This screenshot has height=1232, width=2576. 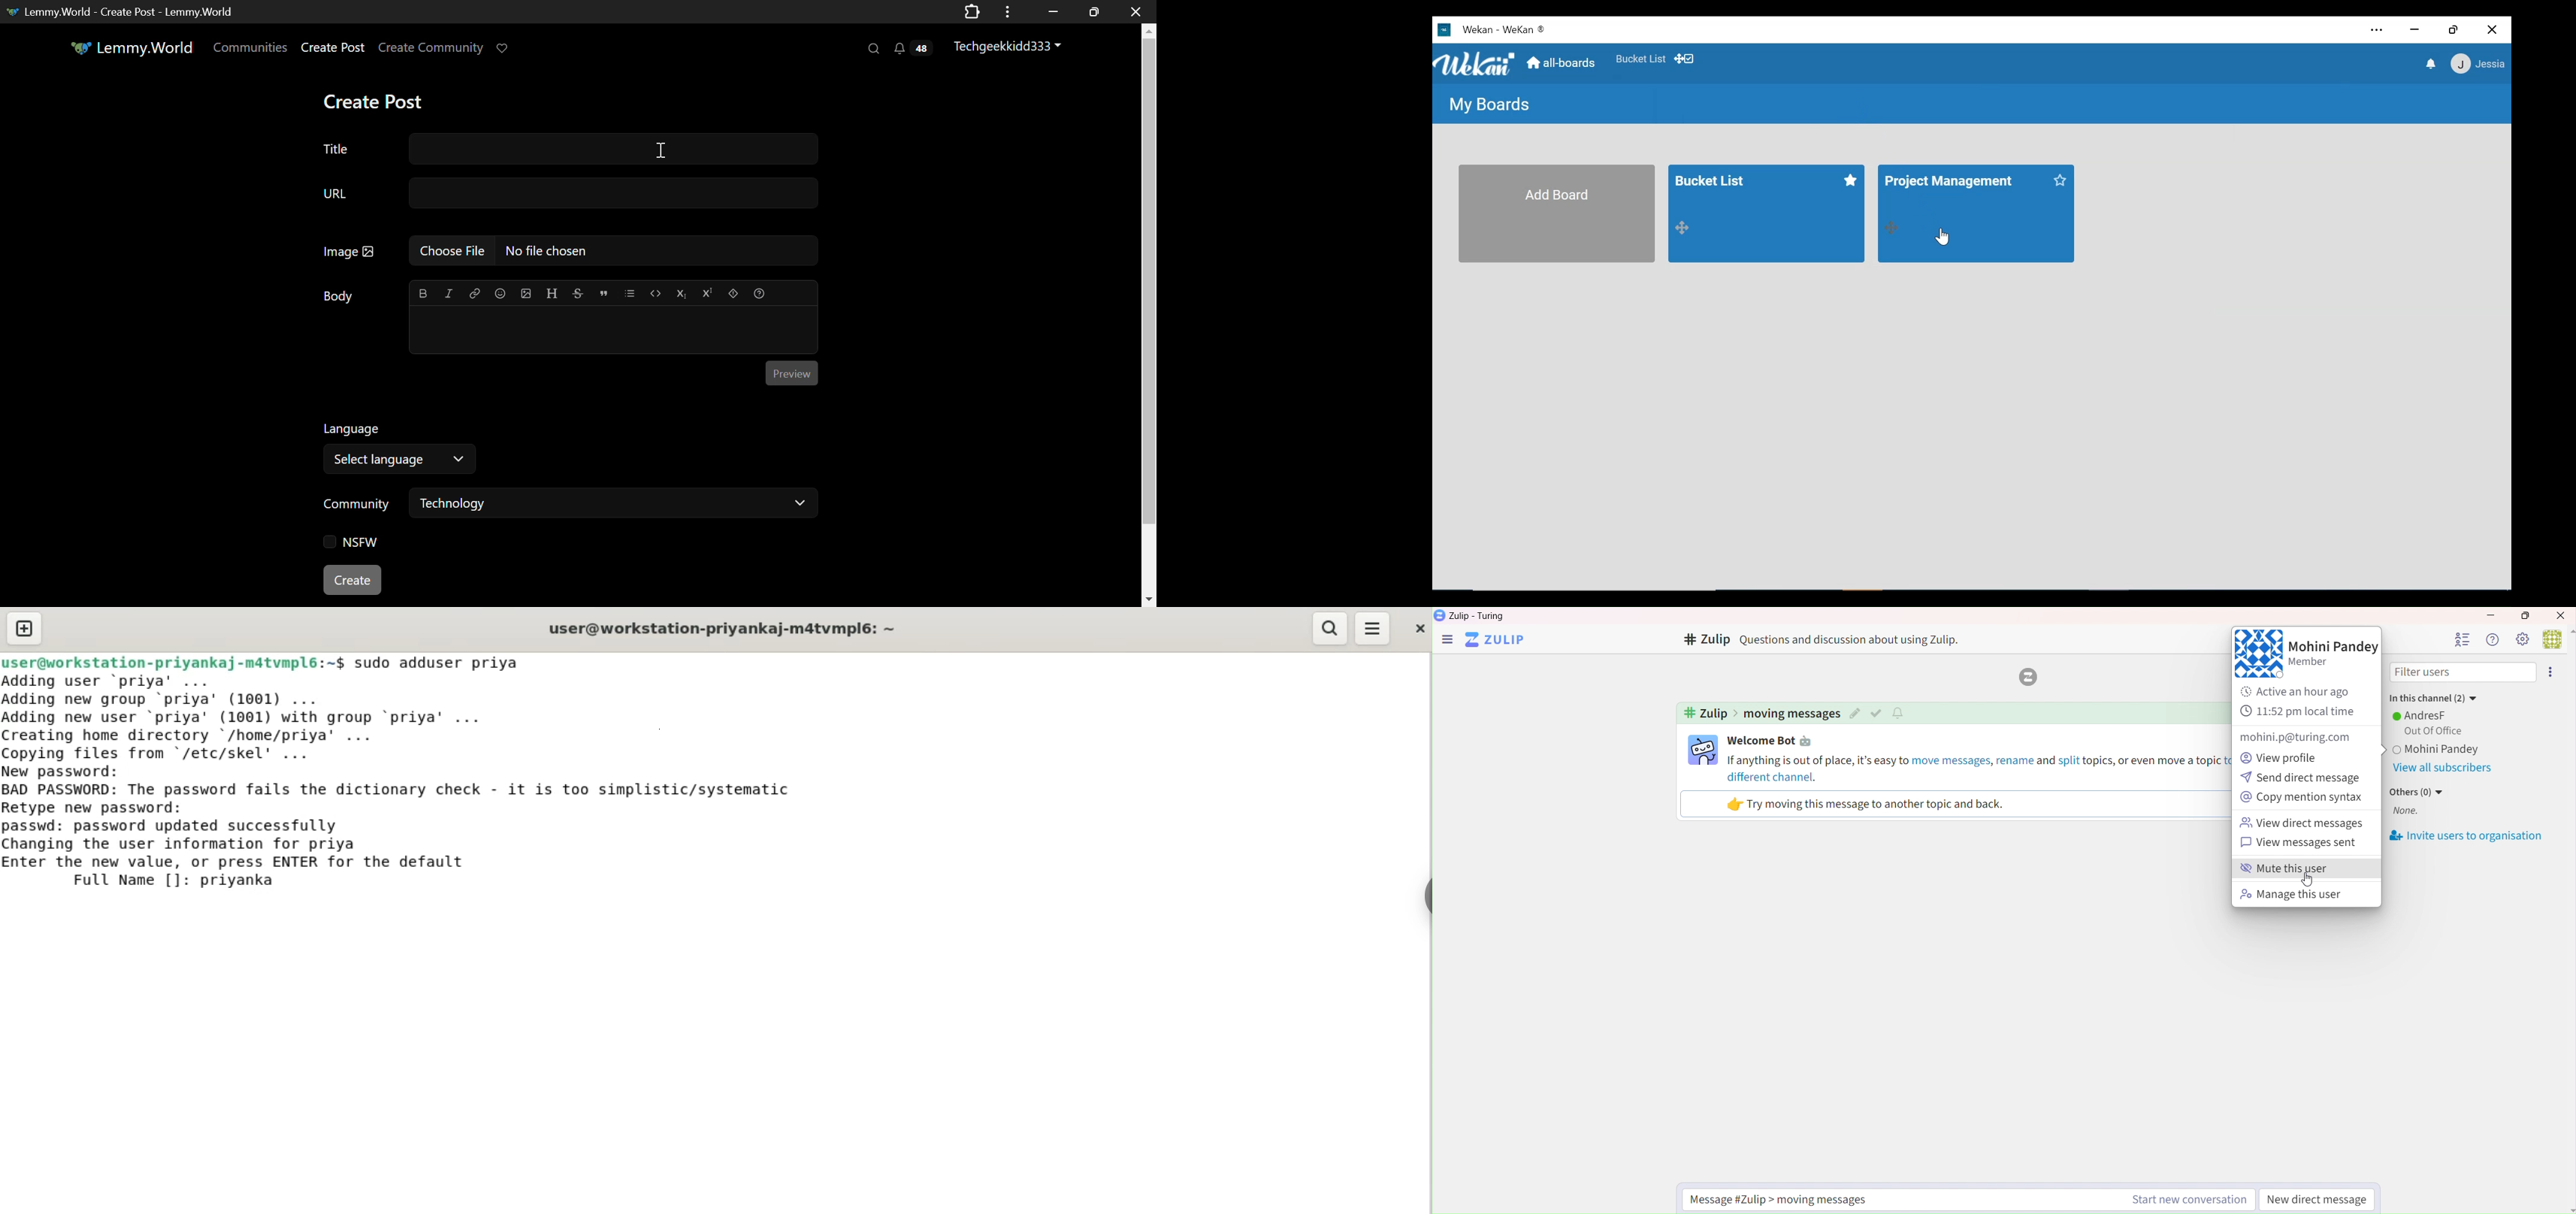 What do you see at coordinates (2301, 778) in the screenshot?
I see `send direct message` at bounding box center [2301, 778].